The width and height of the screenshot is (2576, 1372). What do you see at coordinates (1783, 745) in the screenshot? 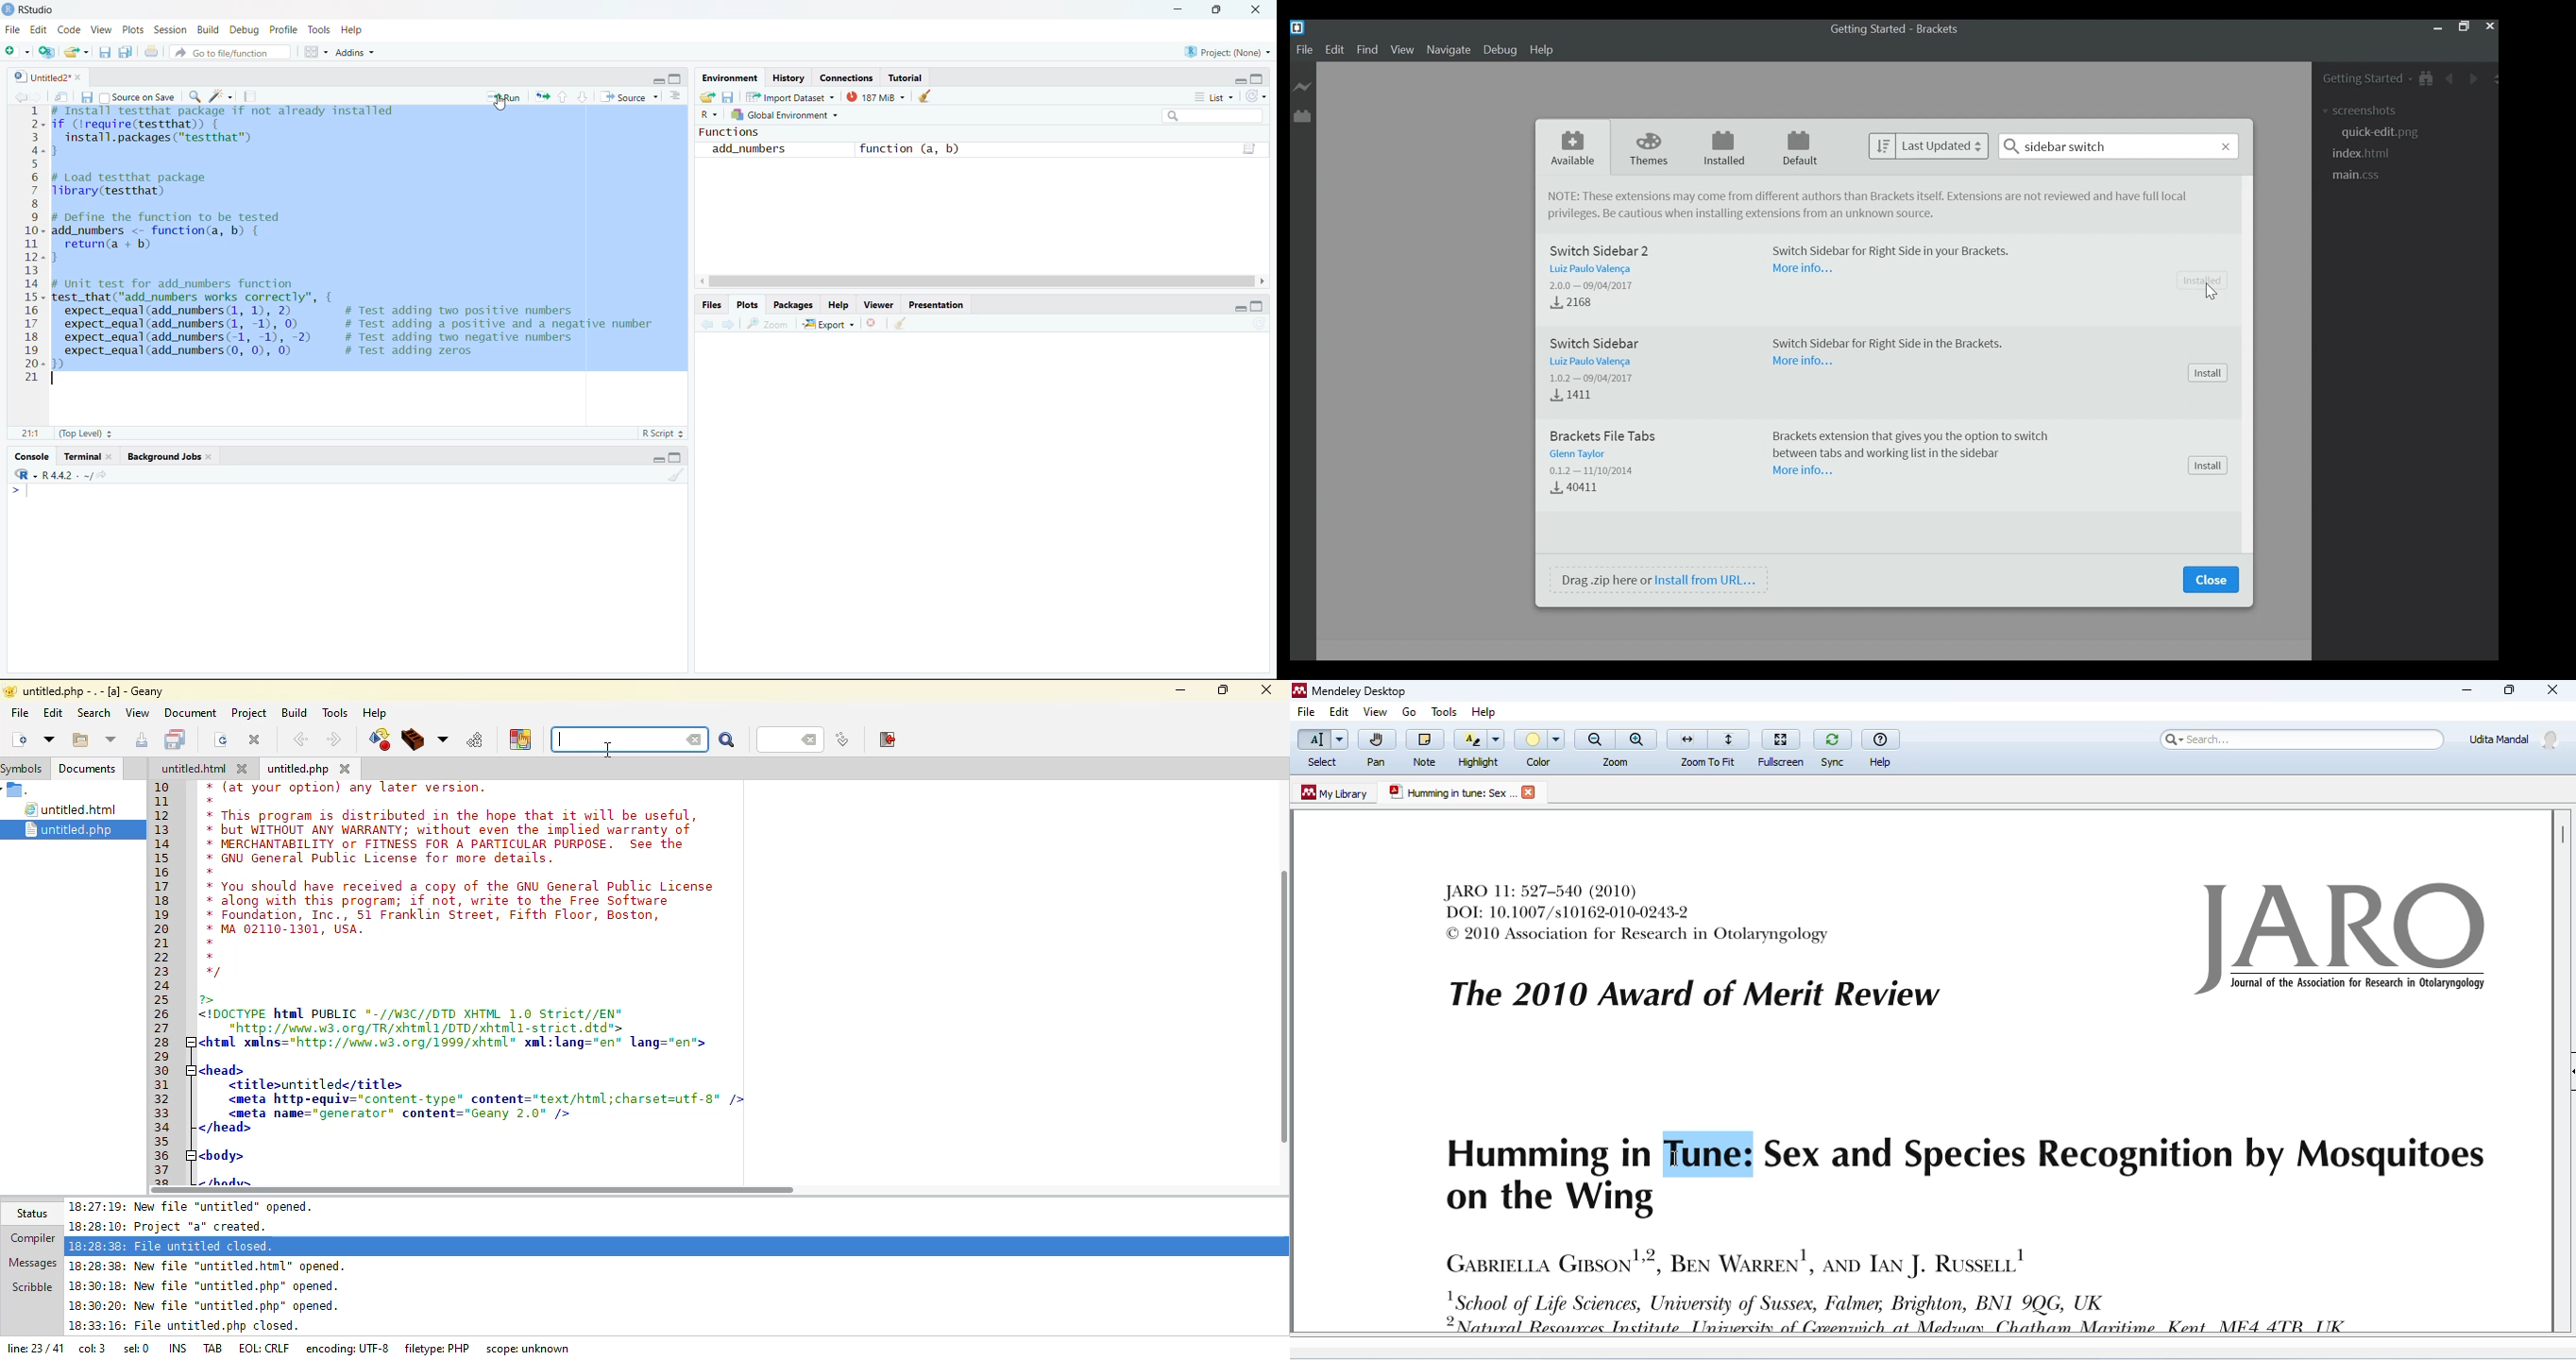
I see `fullscreen` at bounding box center [1783, 745].